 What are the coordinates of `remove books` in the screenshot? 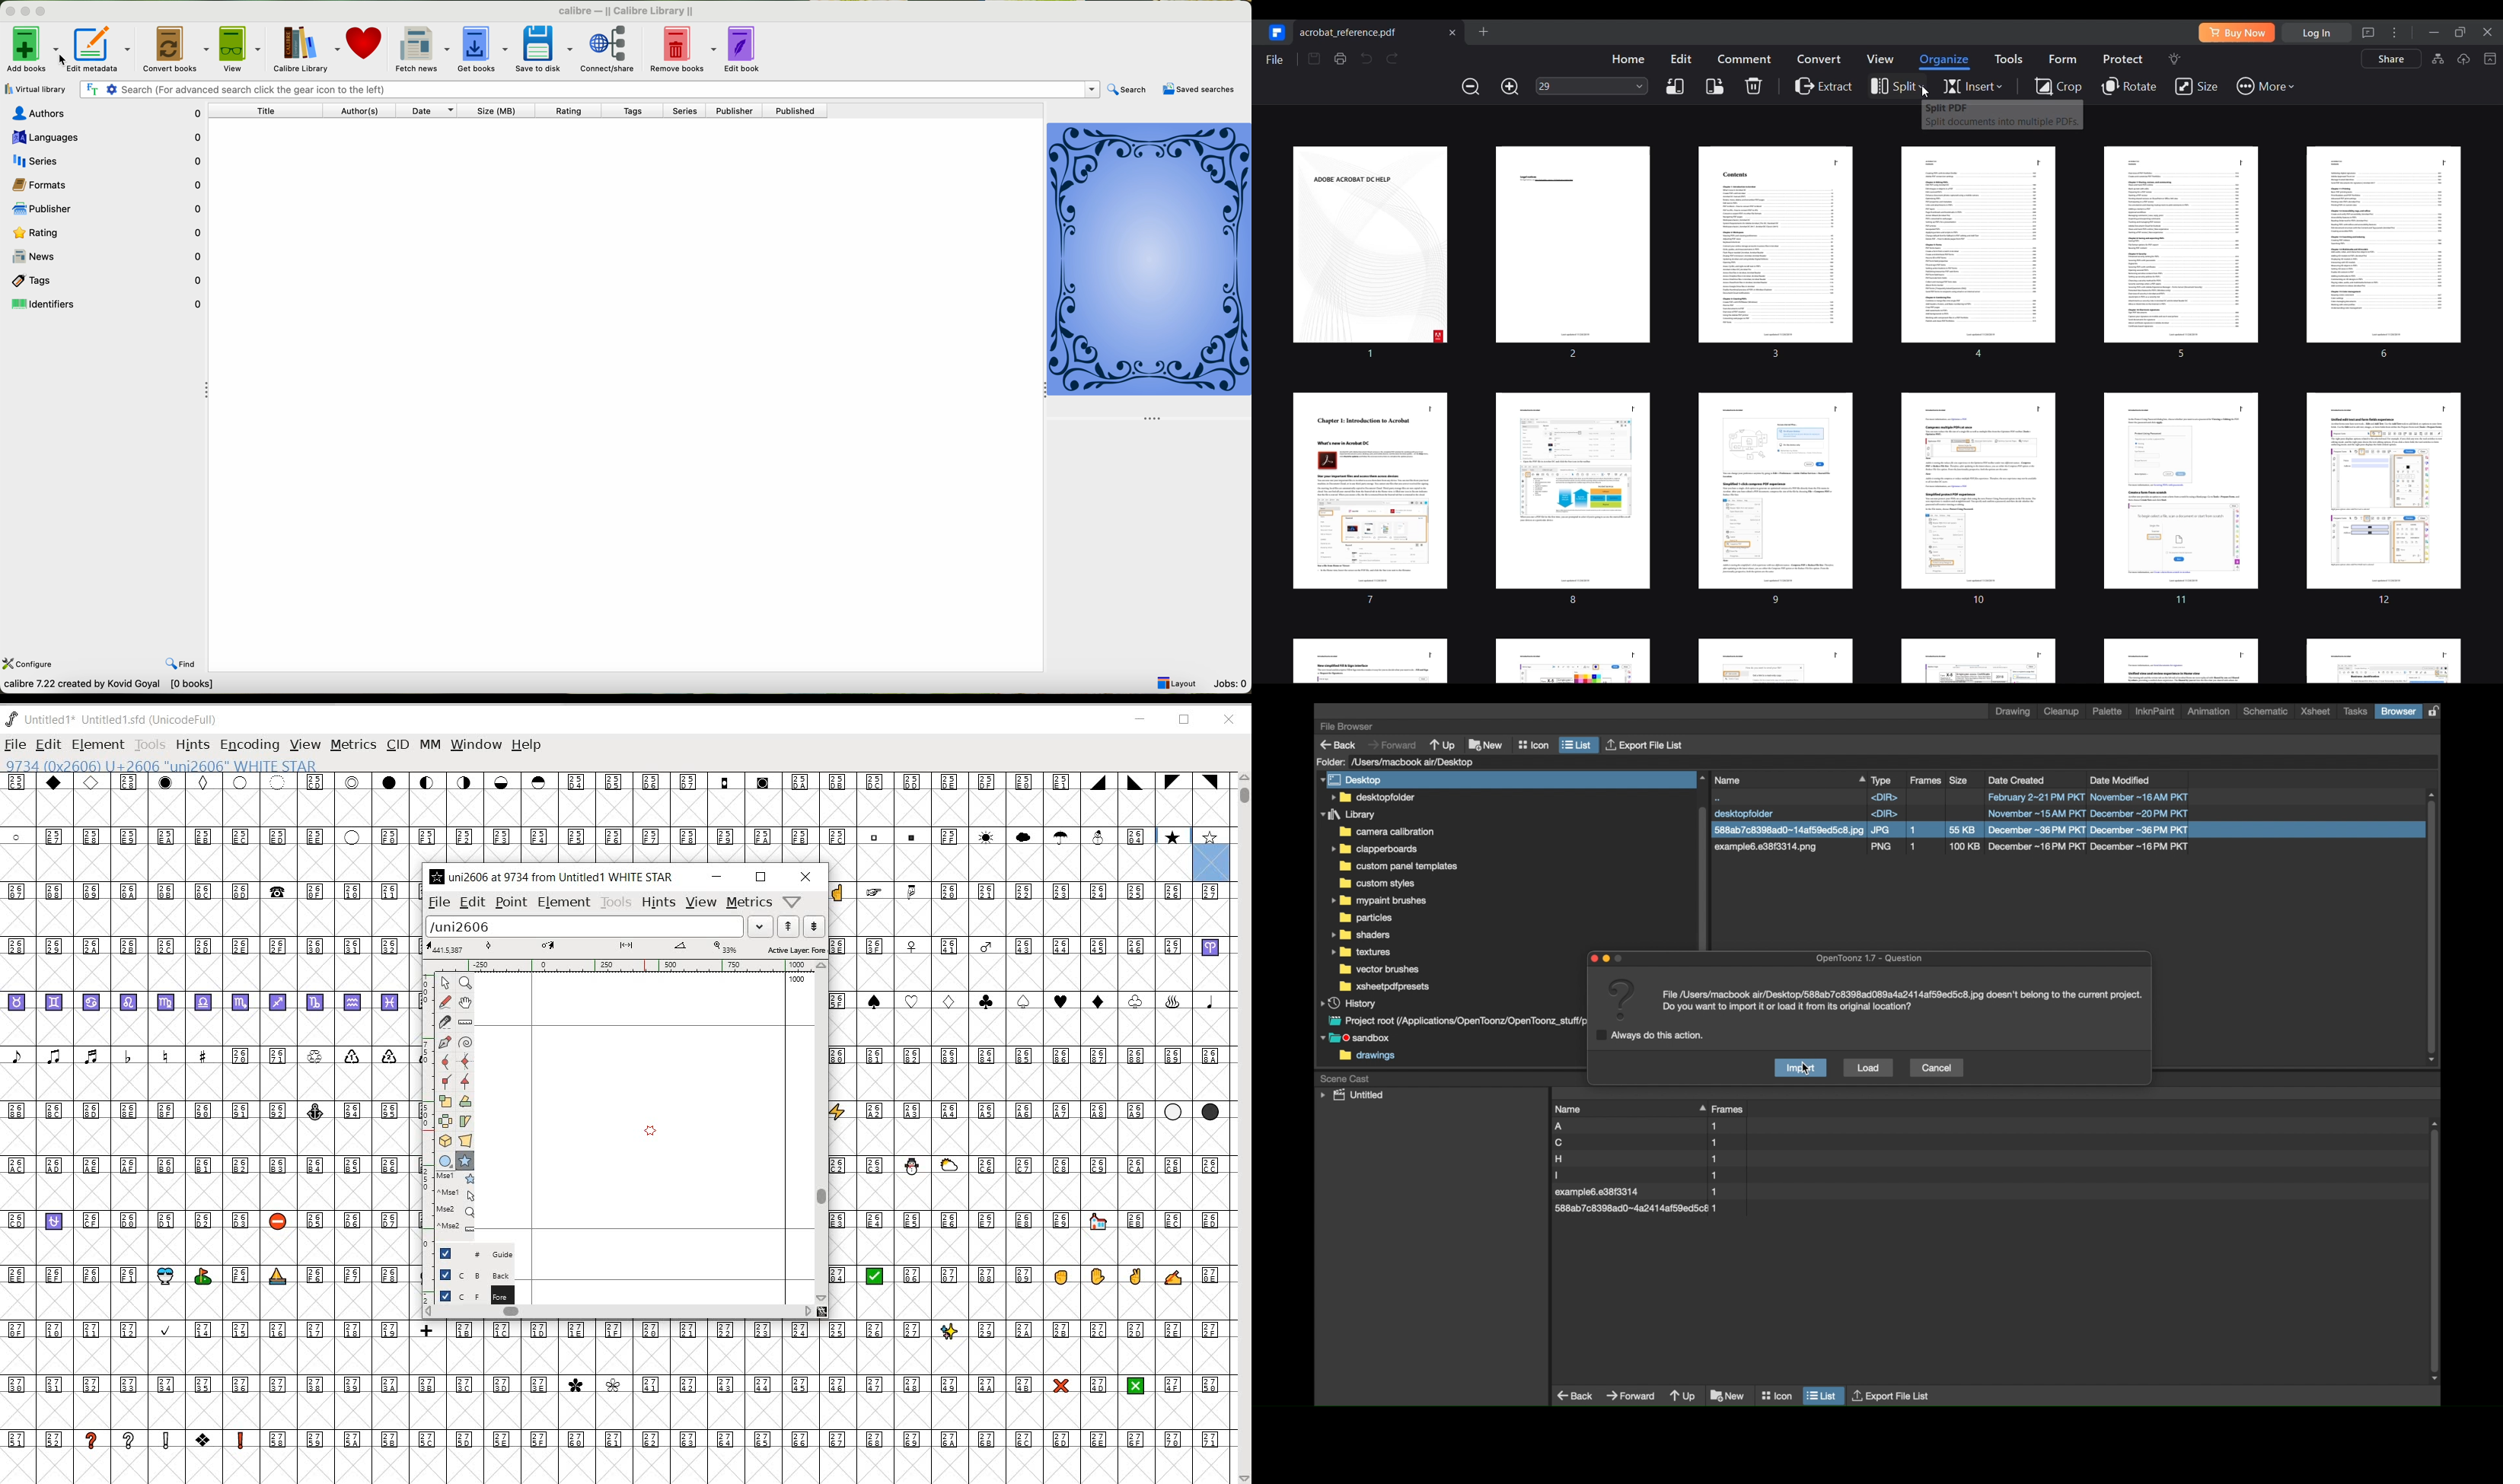 It's located at (683, 50).